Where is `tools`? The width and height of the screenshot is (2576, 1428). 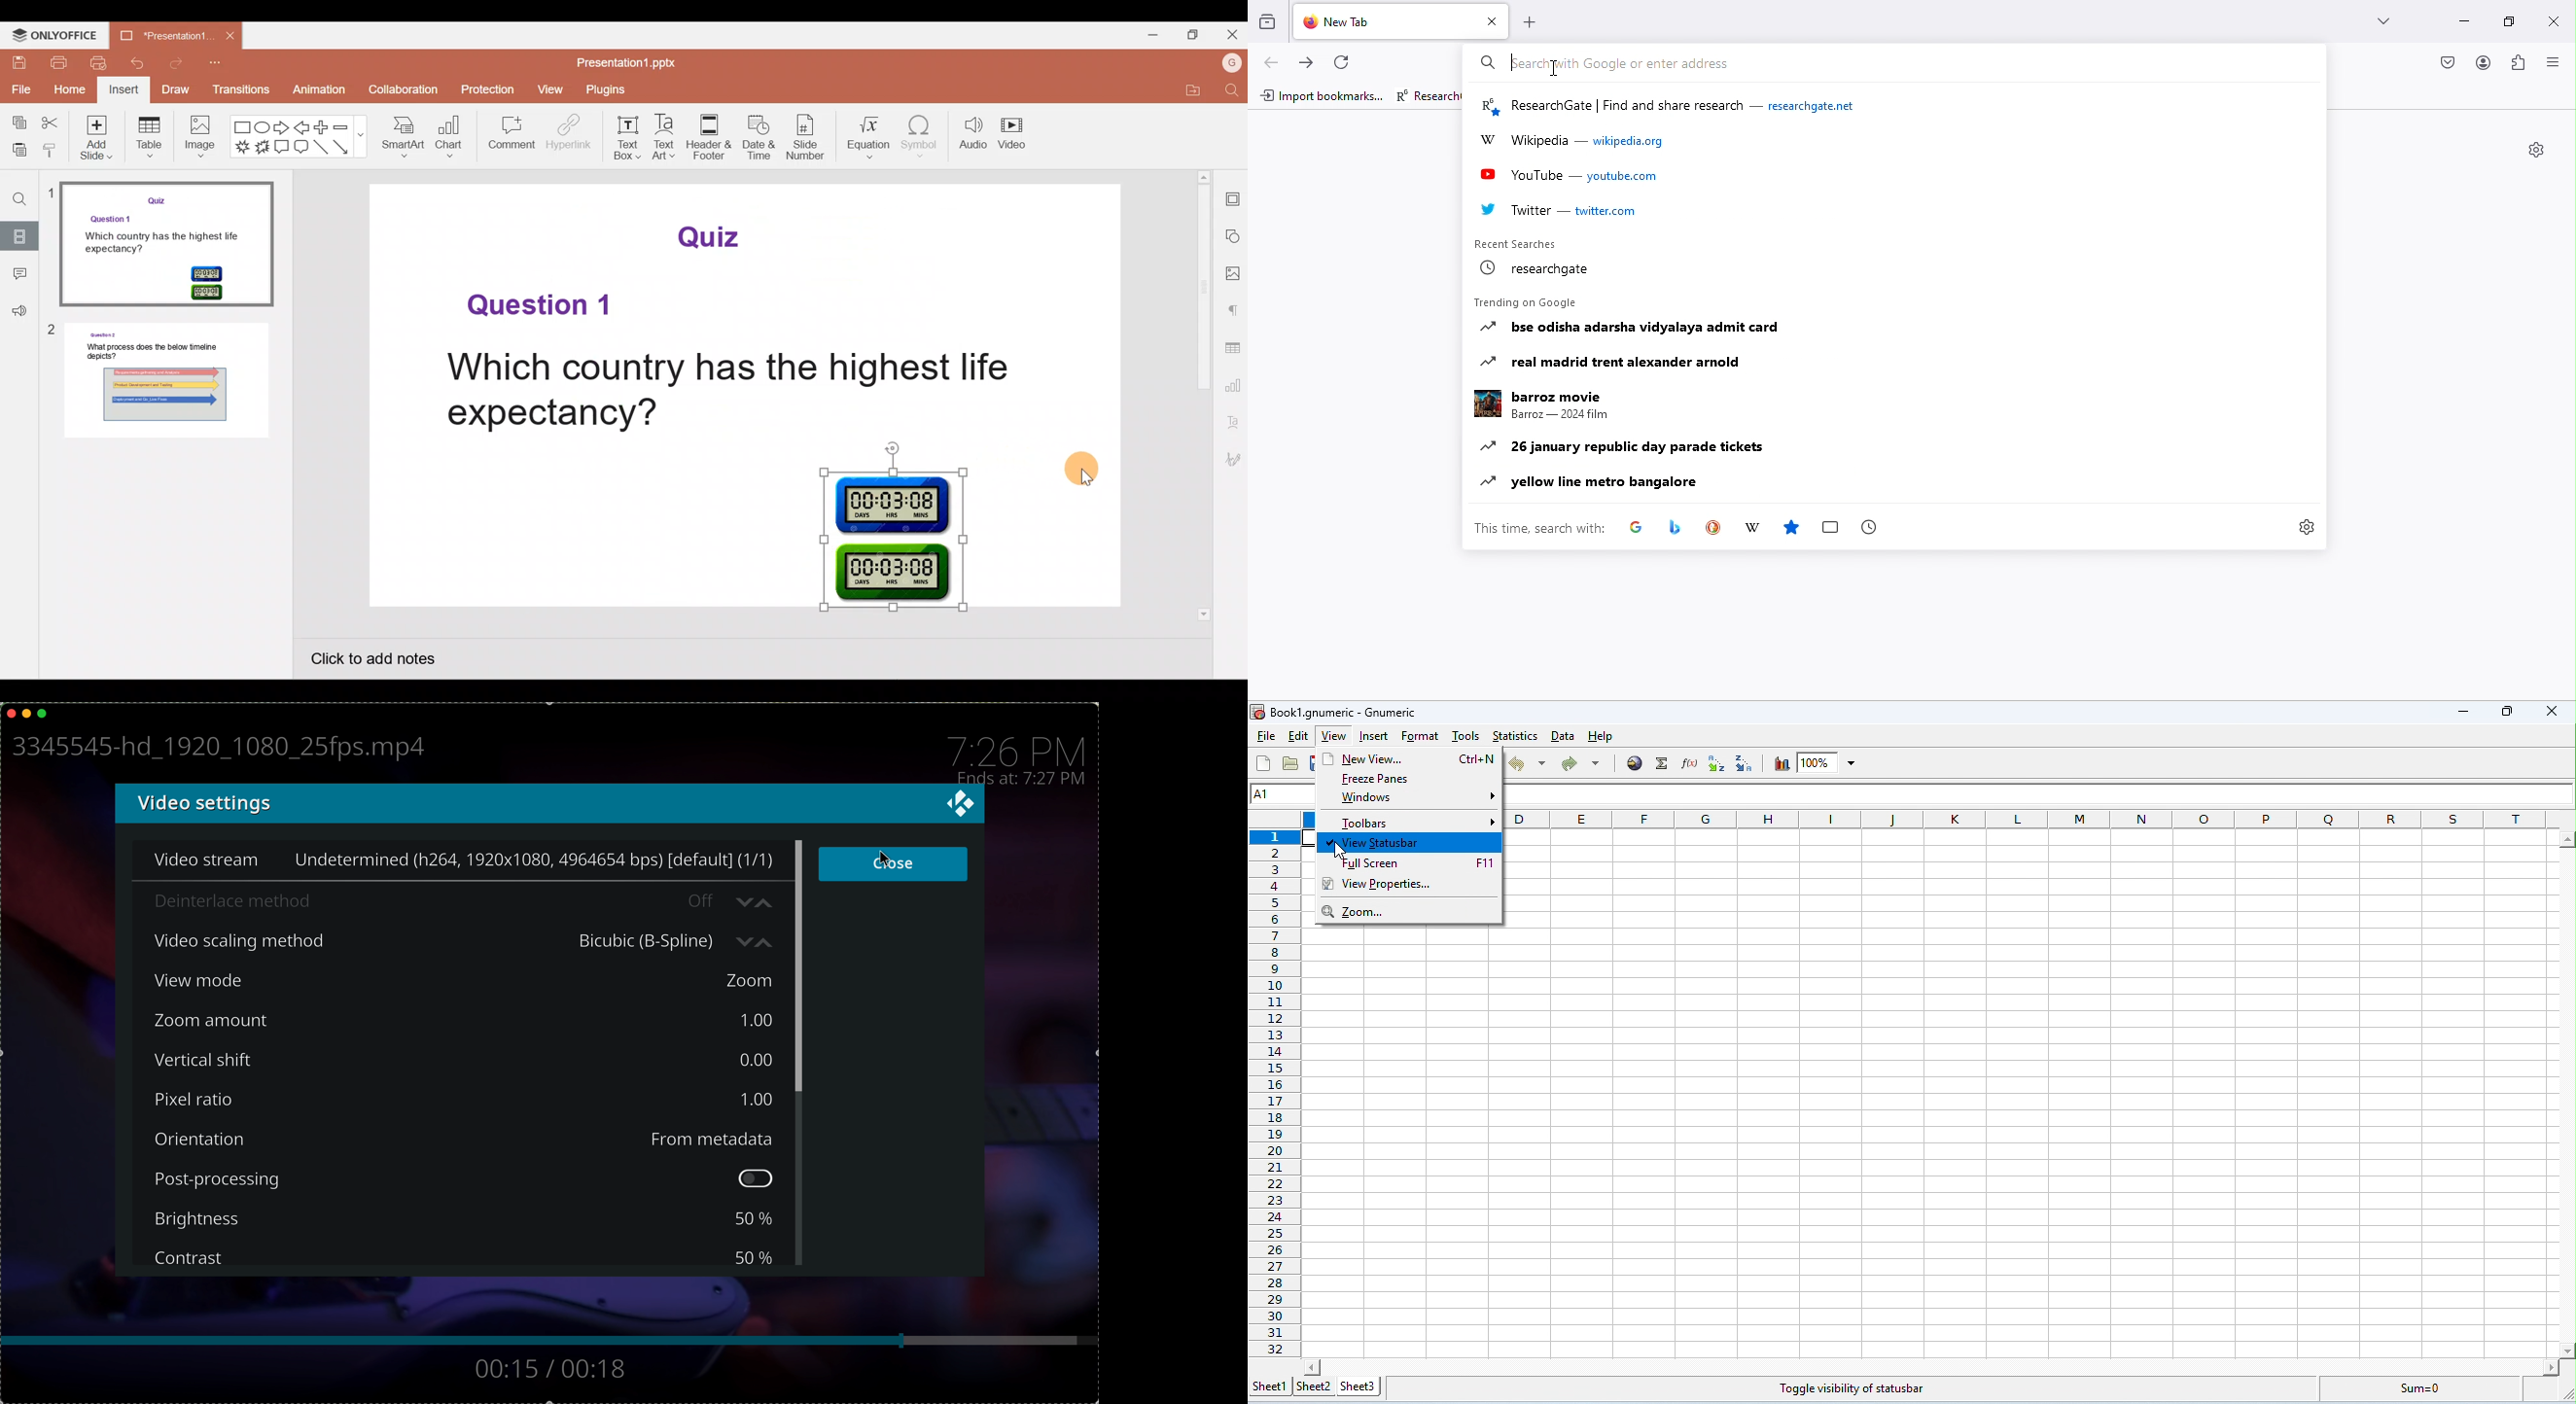 tools is located at coordinates (1465, 737).